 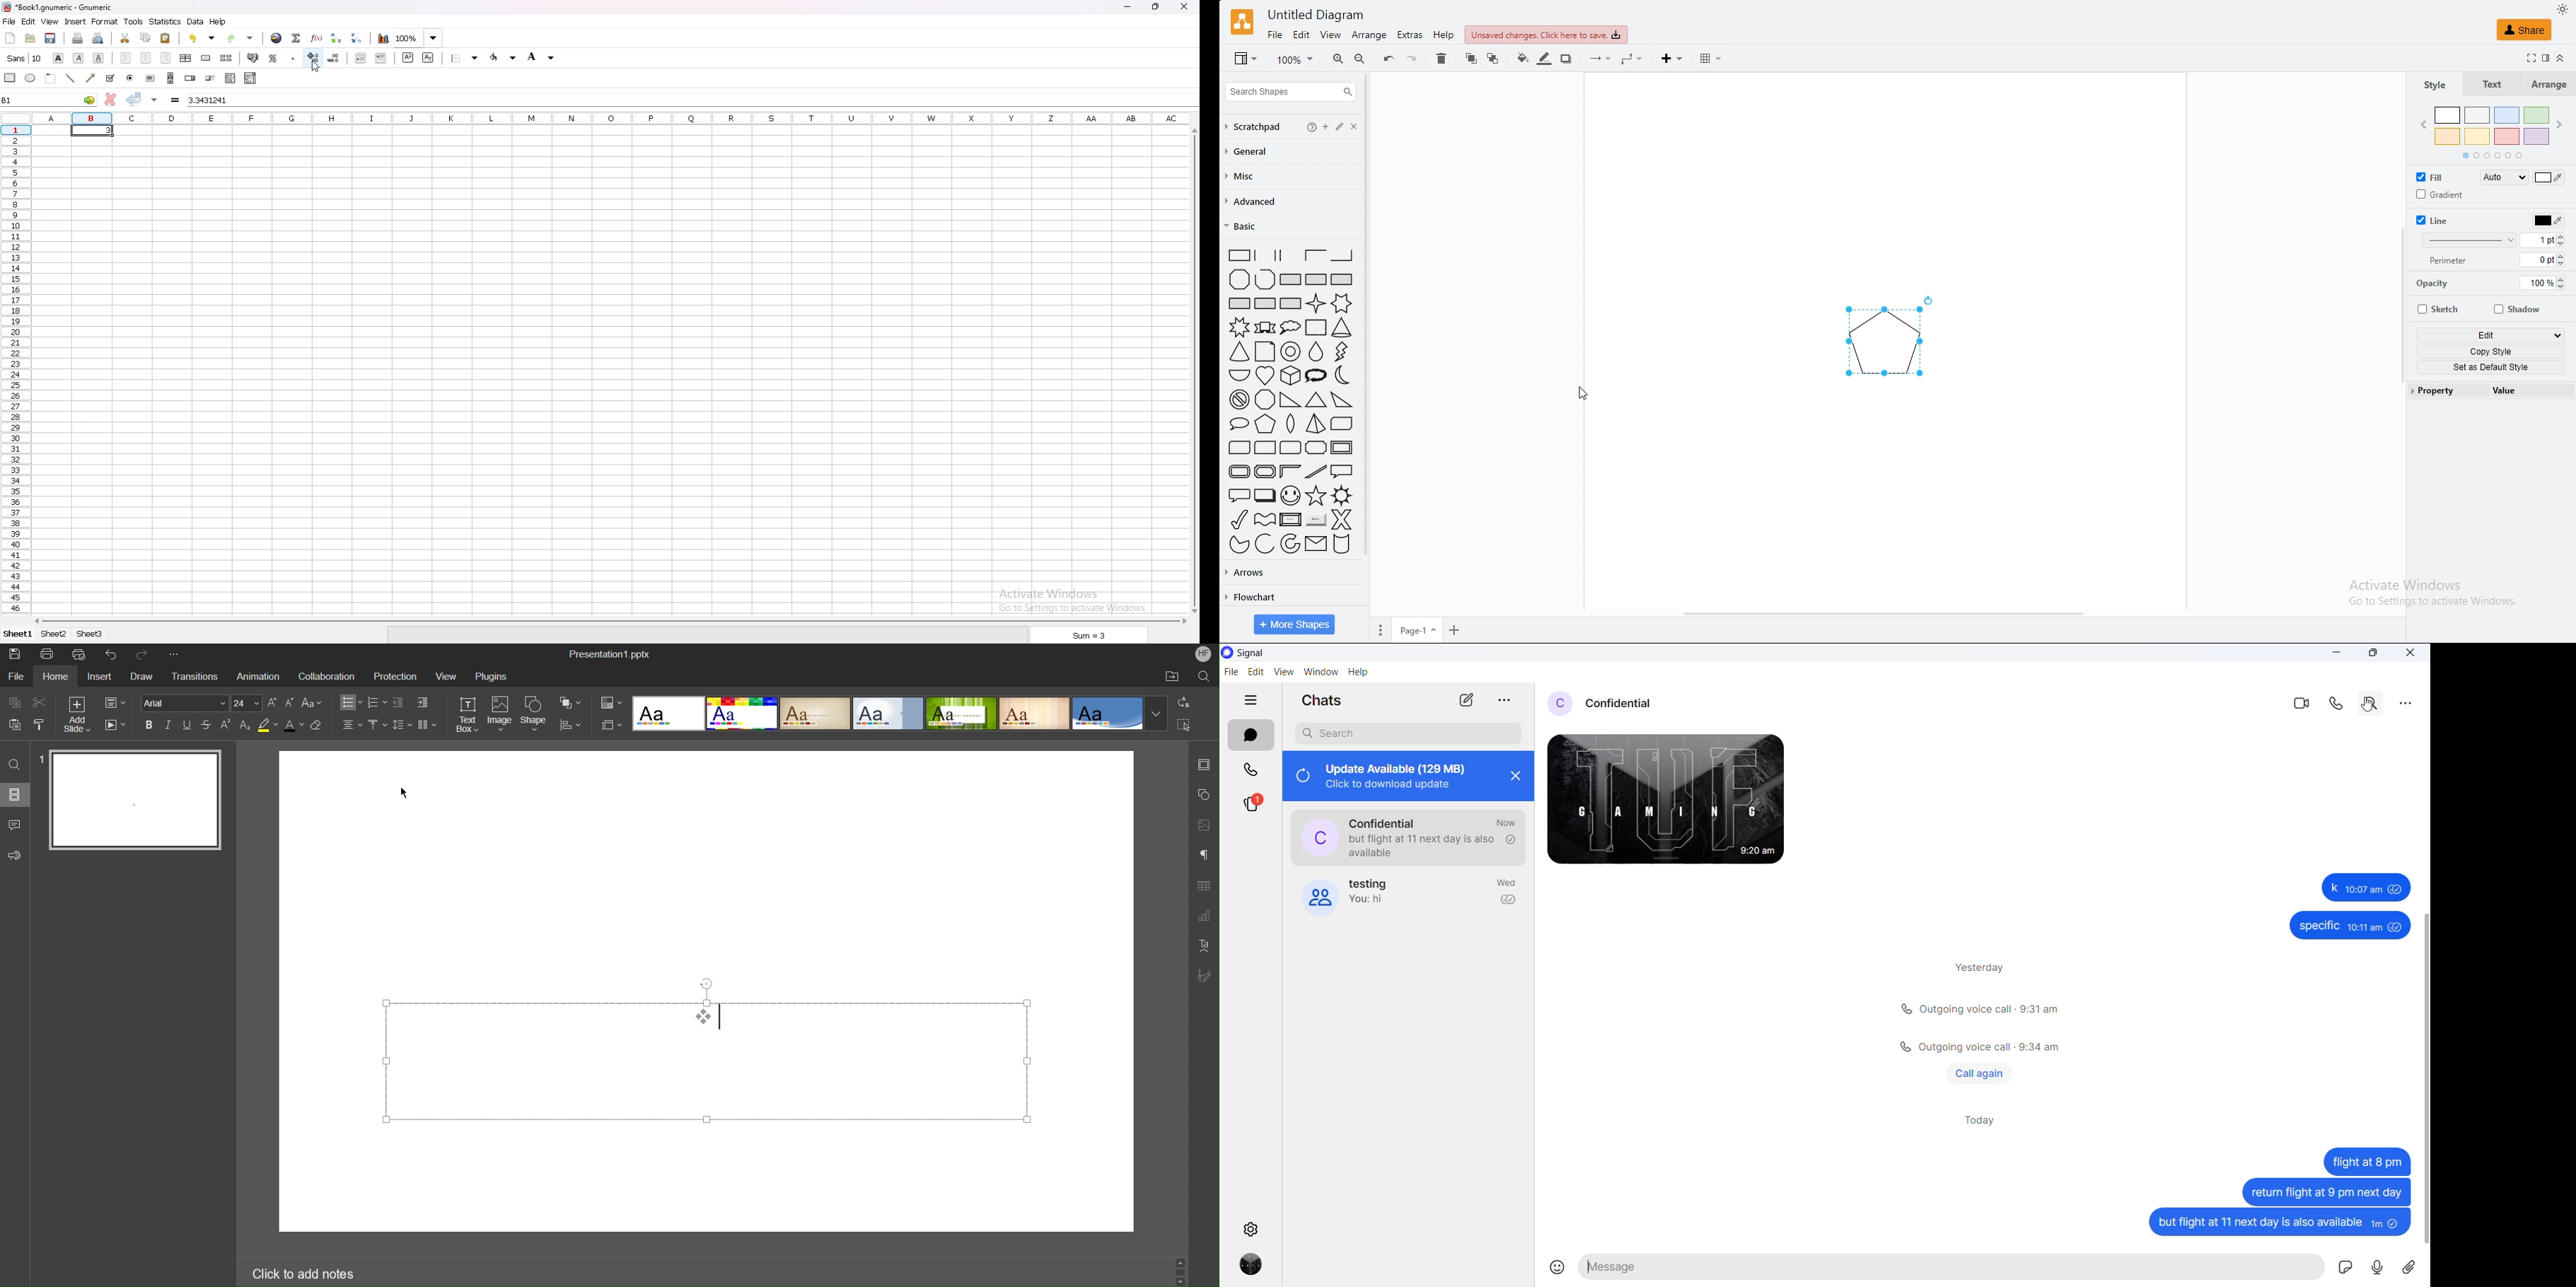 What do you see at coordinates (1265, 352) in the screenshot?
I see `document` at bounding box center [1265, 352].